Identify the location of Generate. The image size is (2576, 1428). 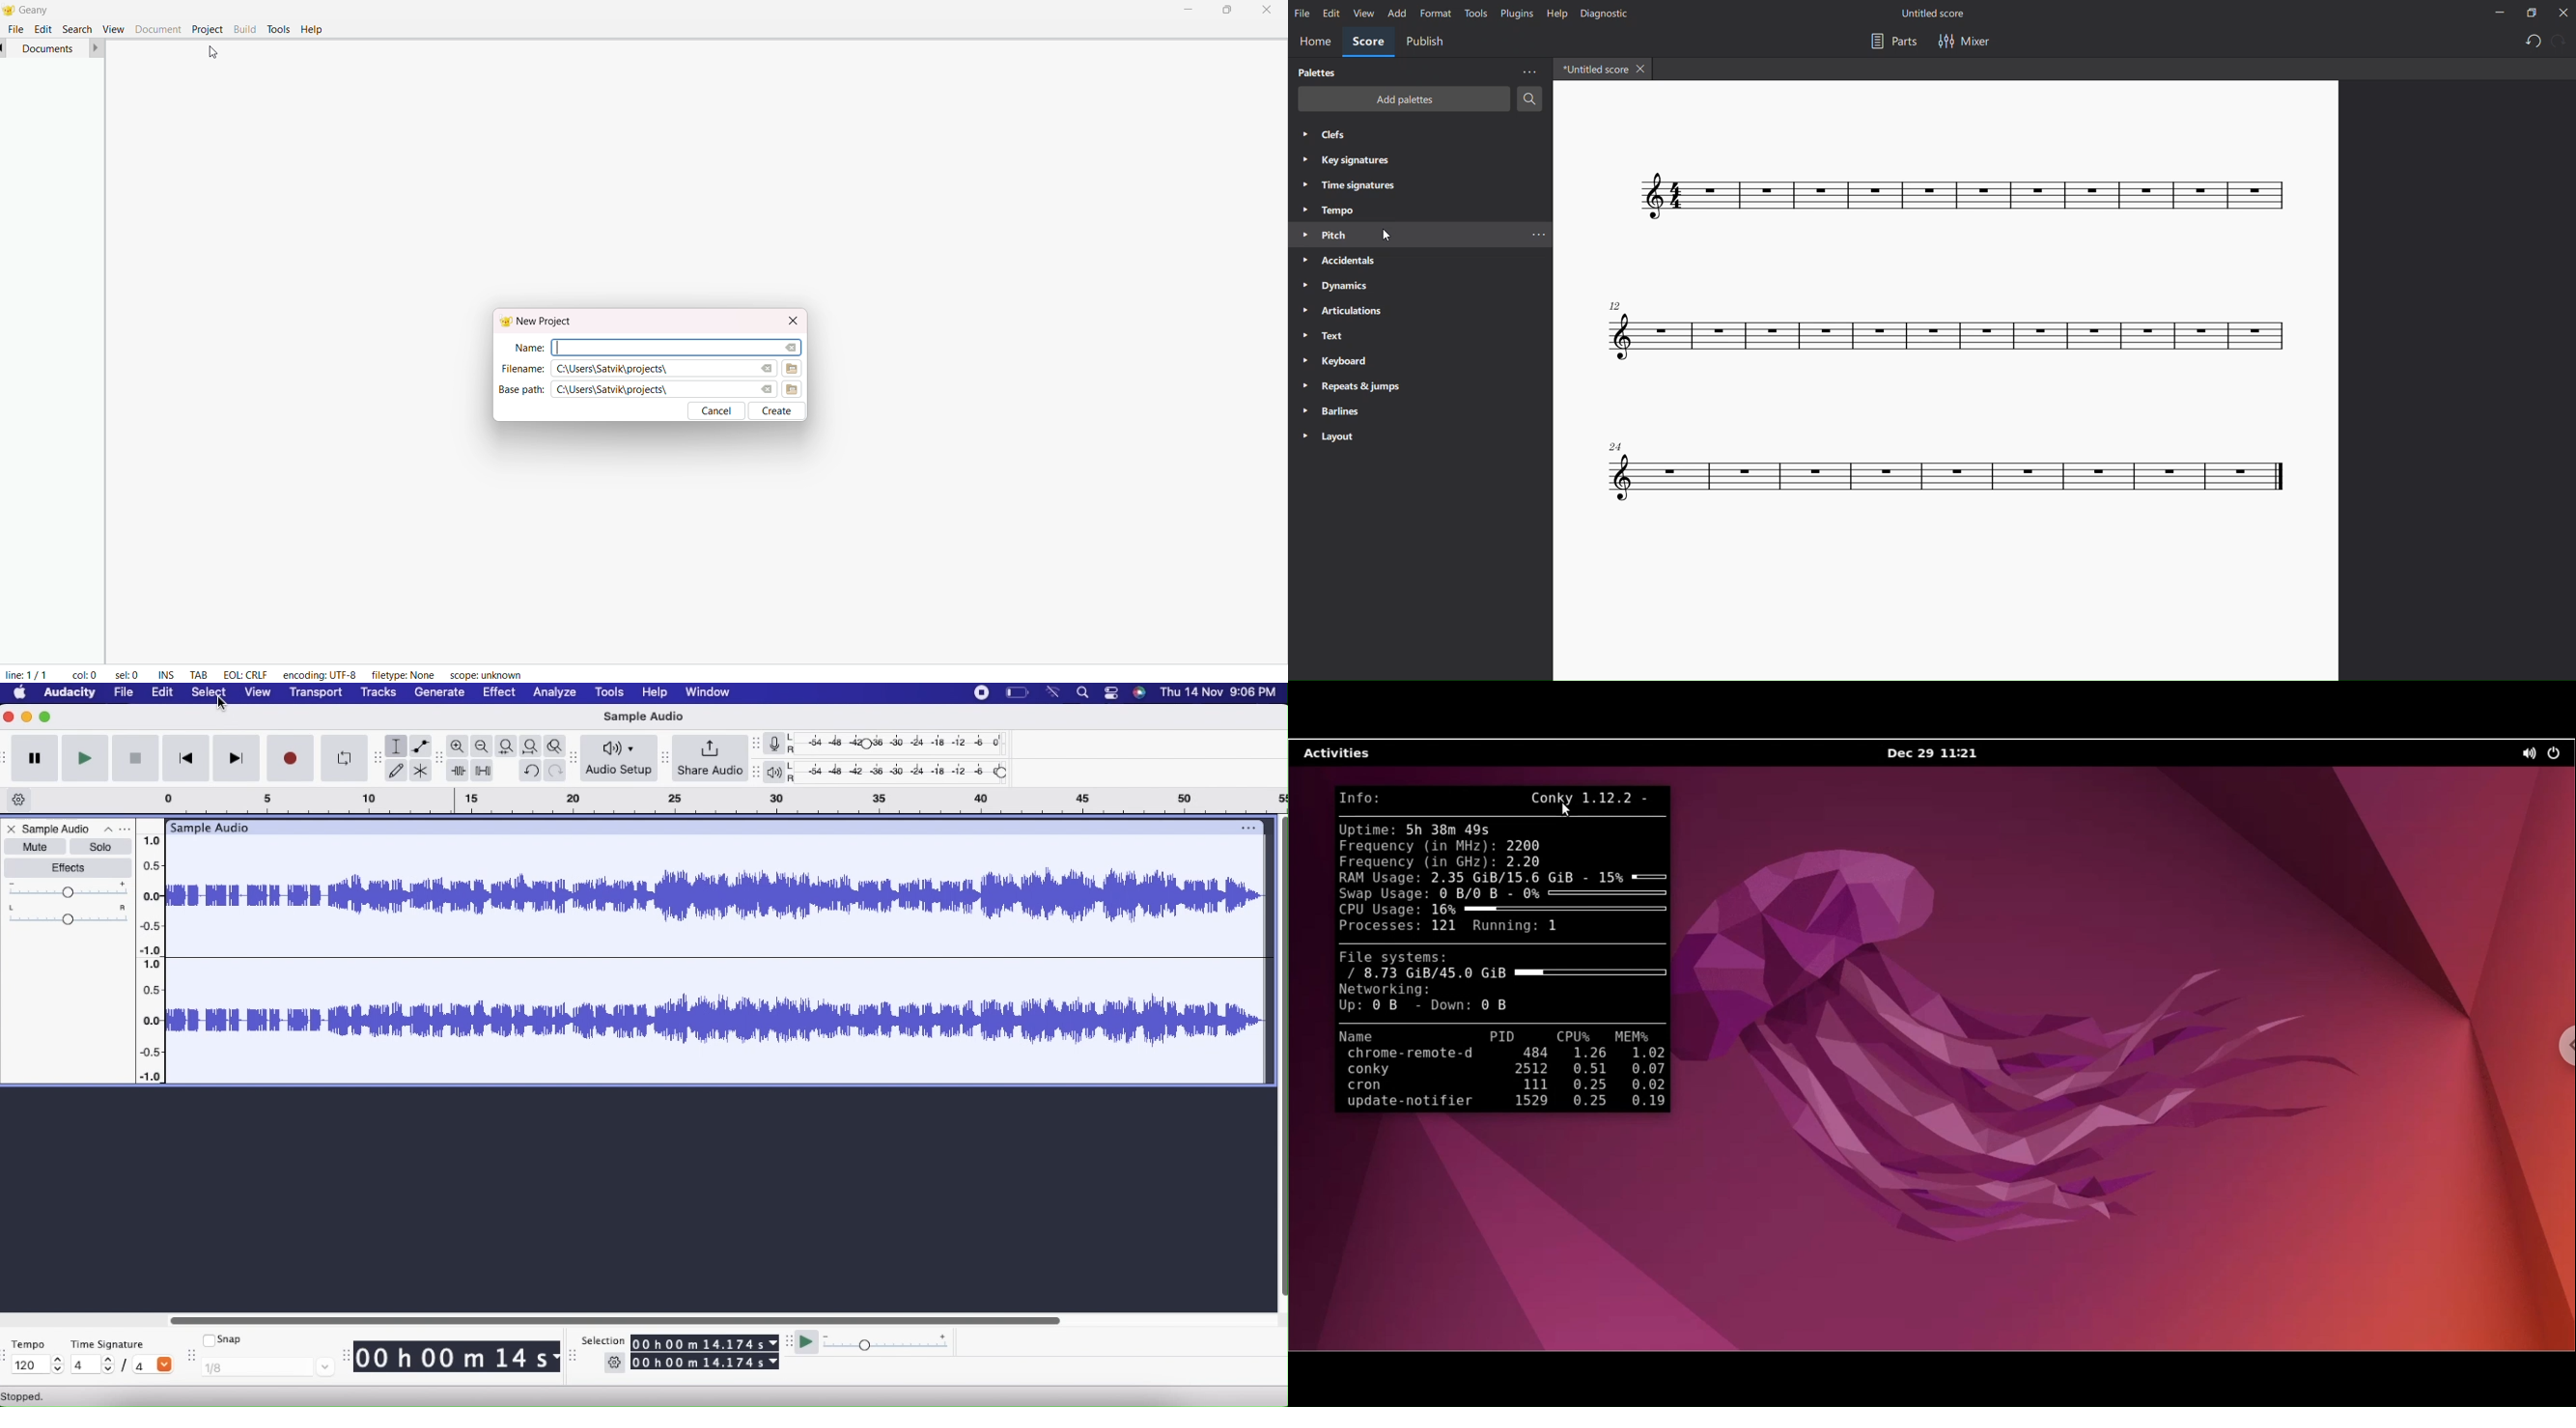
(440, 693).